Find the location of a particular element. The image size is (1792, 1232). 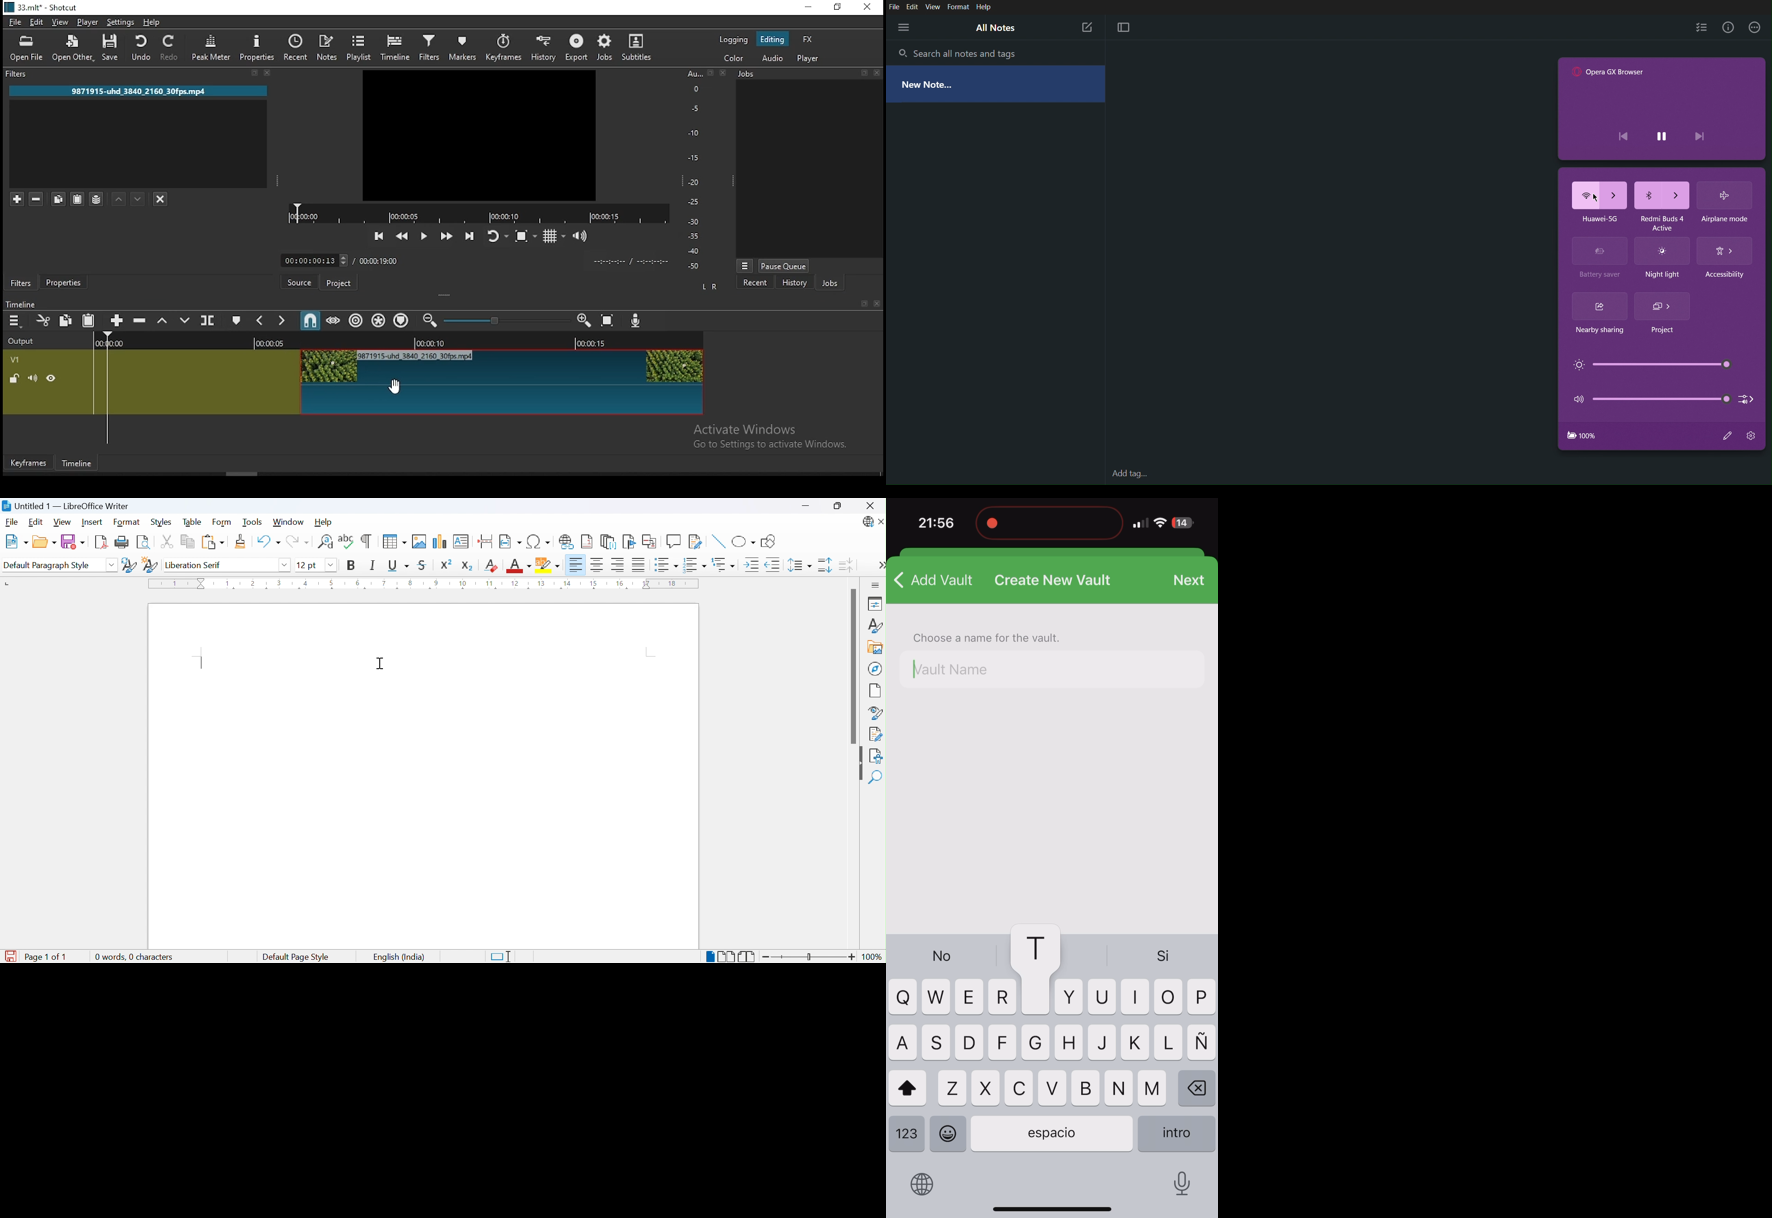

choose a name for the vault is located at coordinates (982, 637).